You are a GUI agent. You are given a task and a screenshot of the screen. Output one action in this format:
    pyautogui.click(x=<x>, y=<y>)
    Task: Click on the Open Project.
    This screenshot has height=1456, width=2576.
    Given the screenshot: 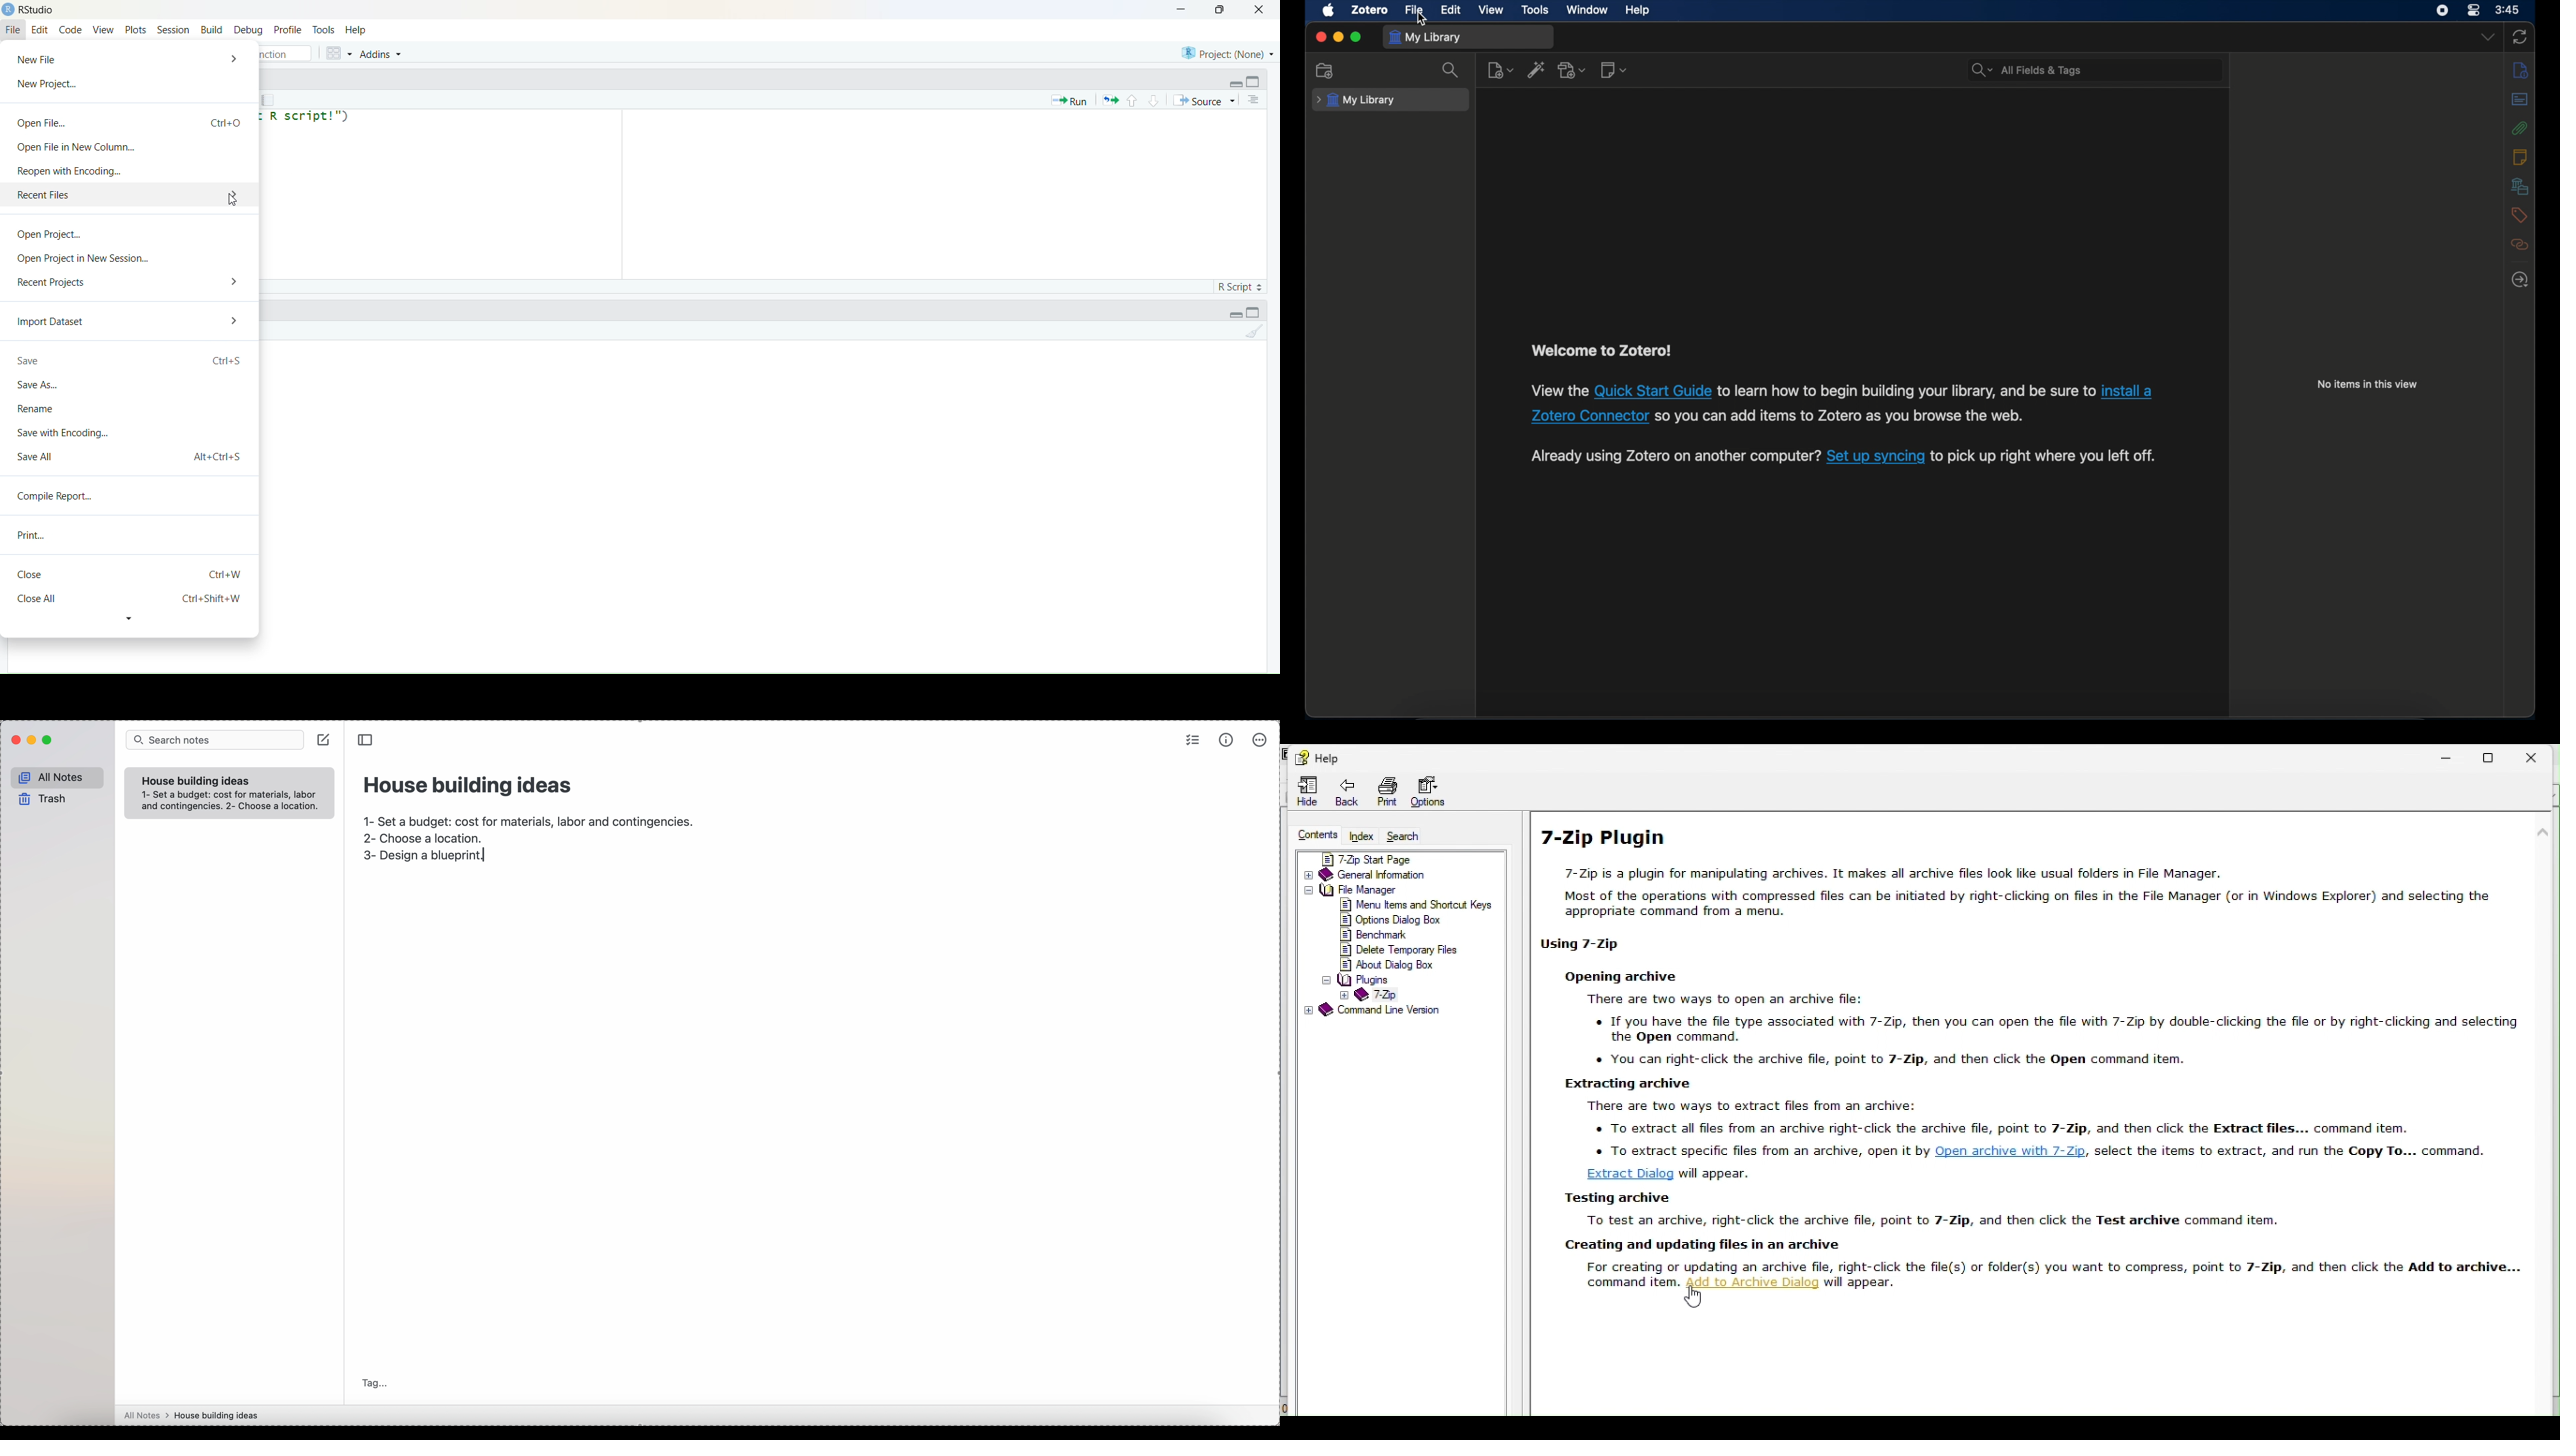 What is the action you would take?
    pyautogui.click(x=50, y=237)
    